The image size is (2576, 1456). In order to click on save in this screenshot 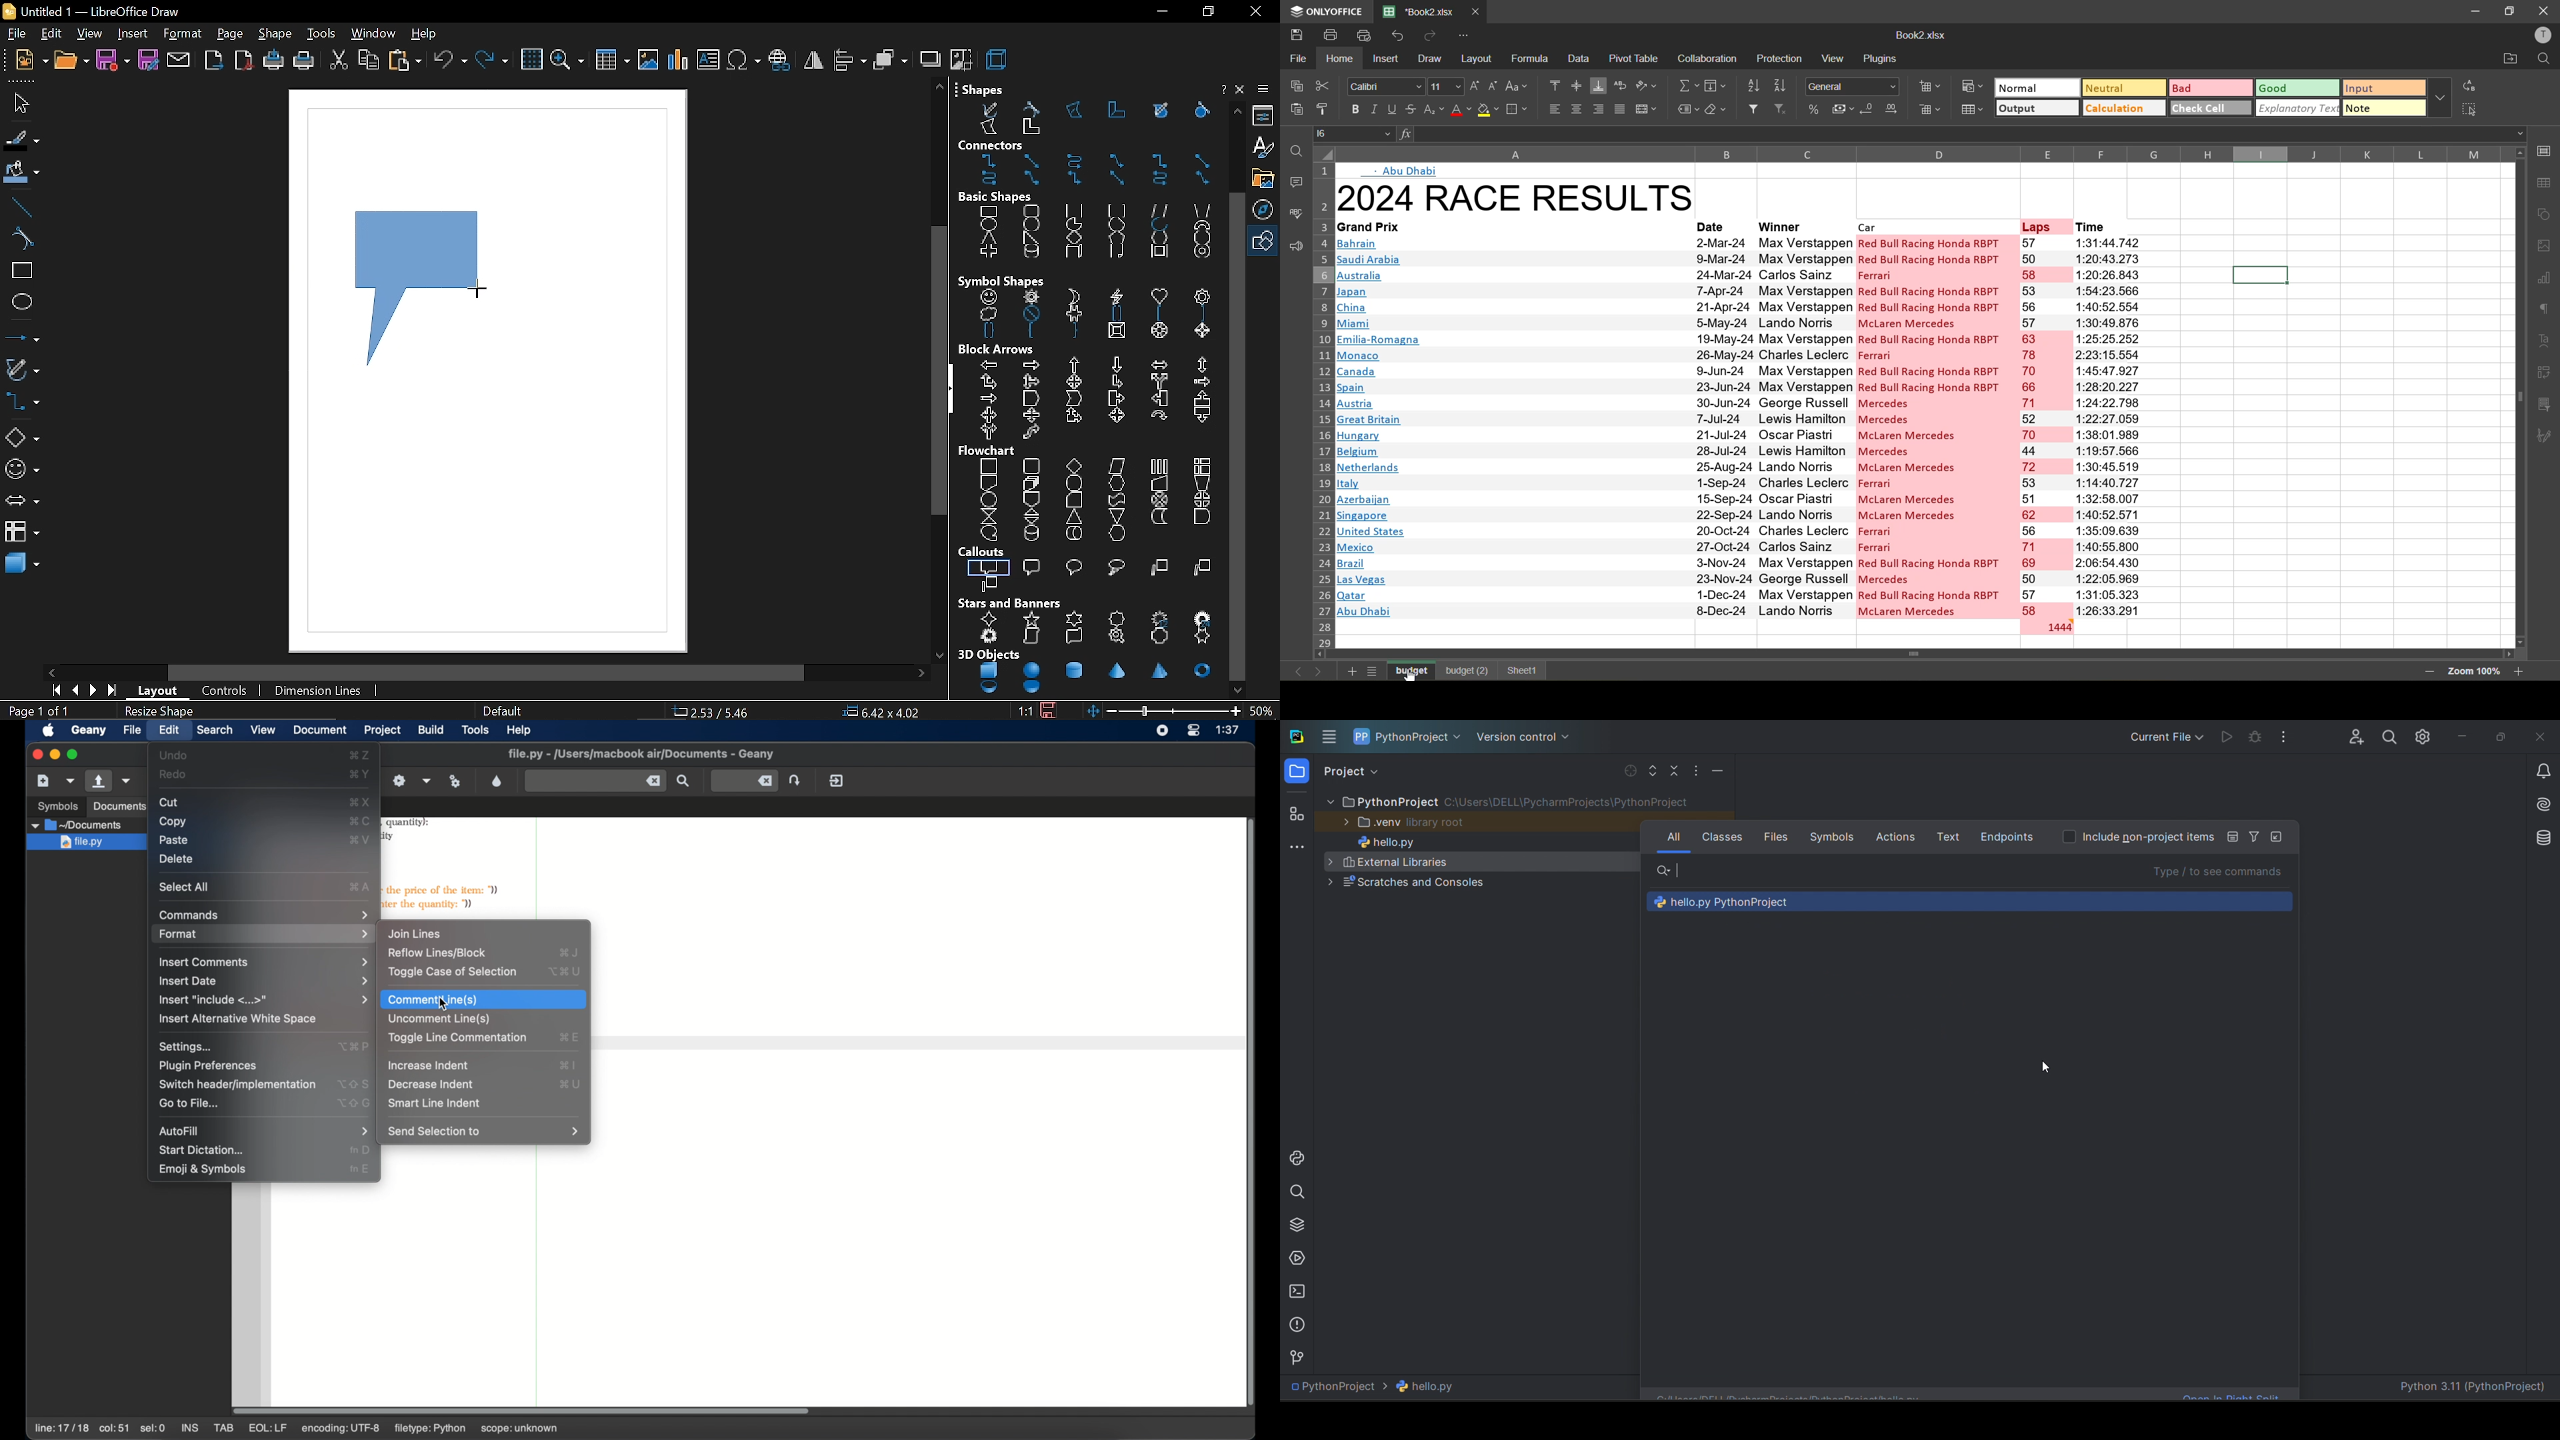, I will do `click(1050, 710)`.